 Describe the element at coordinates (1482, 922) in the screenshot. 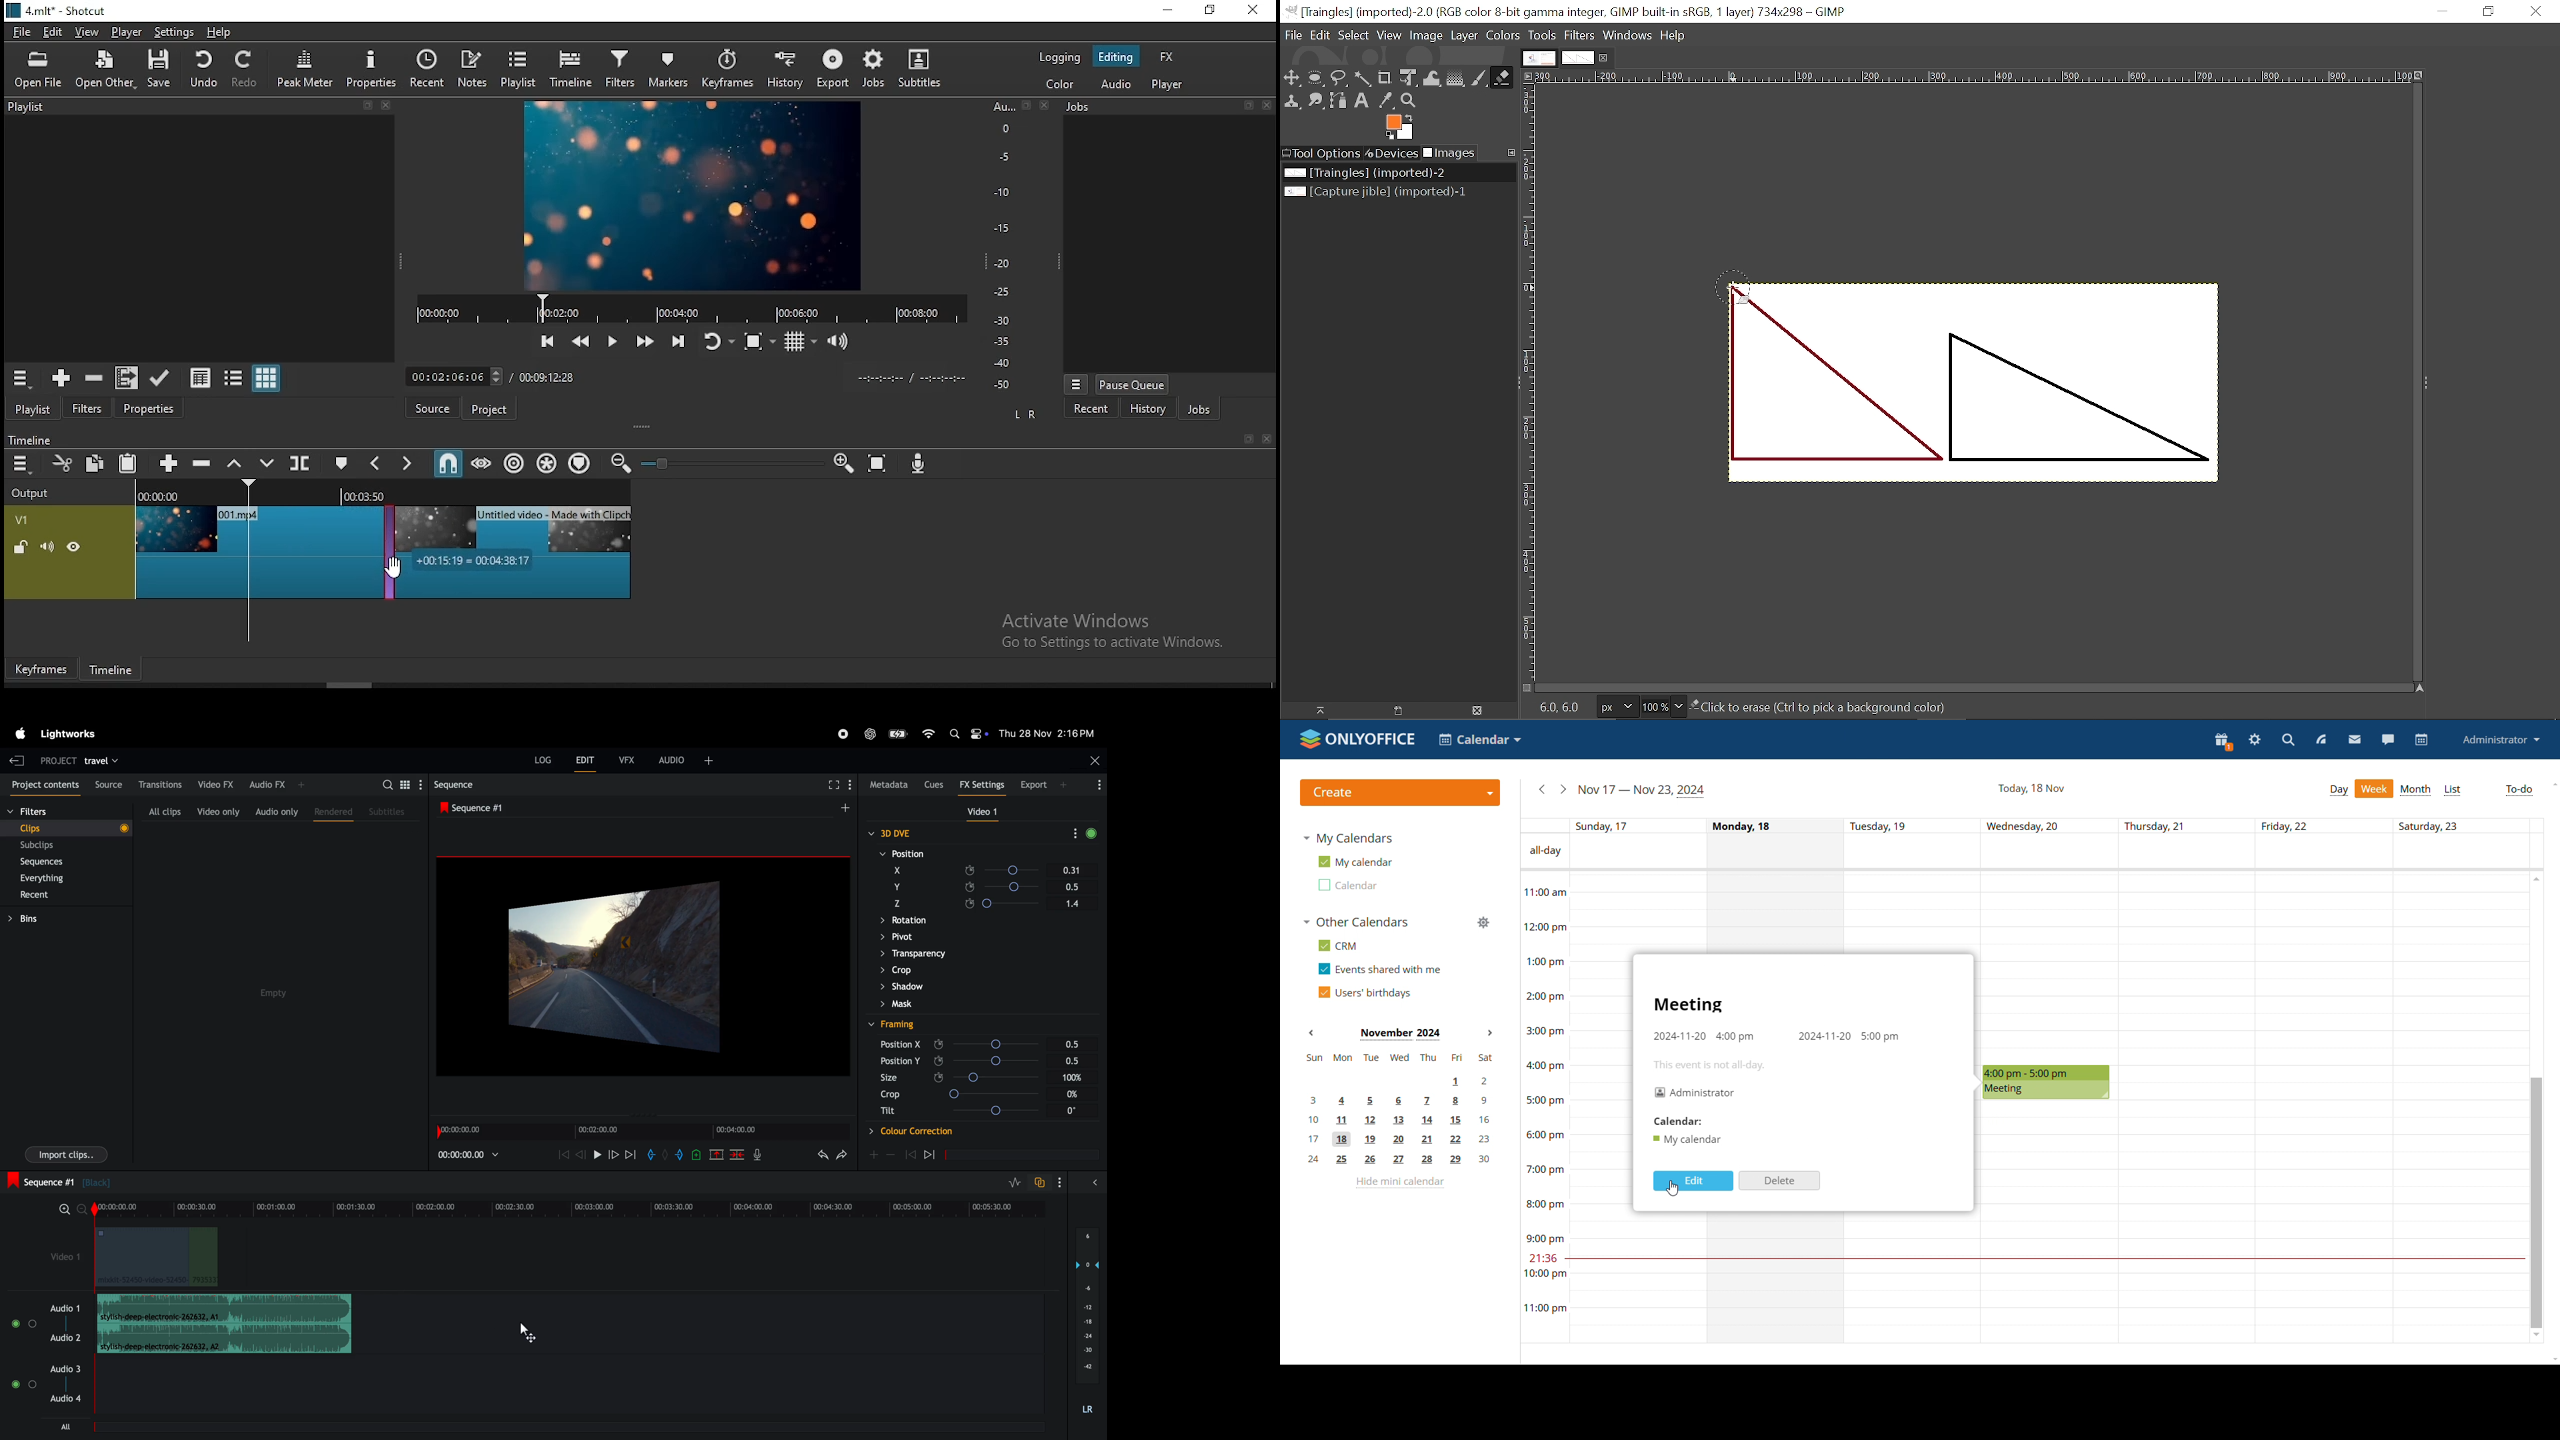

I see `manage` at that location.